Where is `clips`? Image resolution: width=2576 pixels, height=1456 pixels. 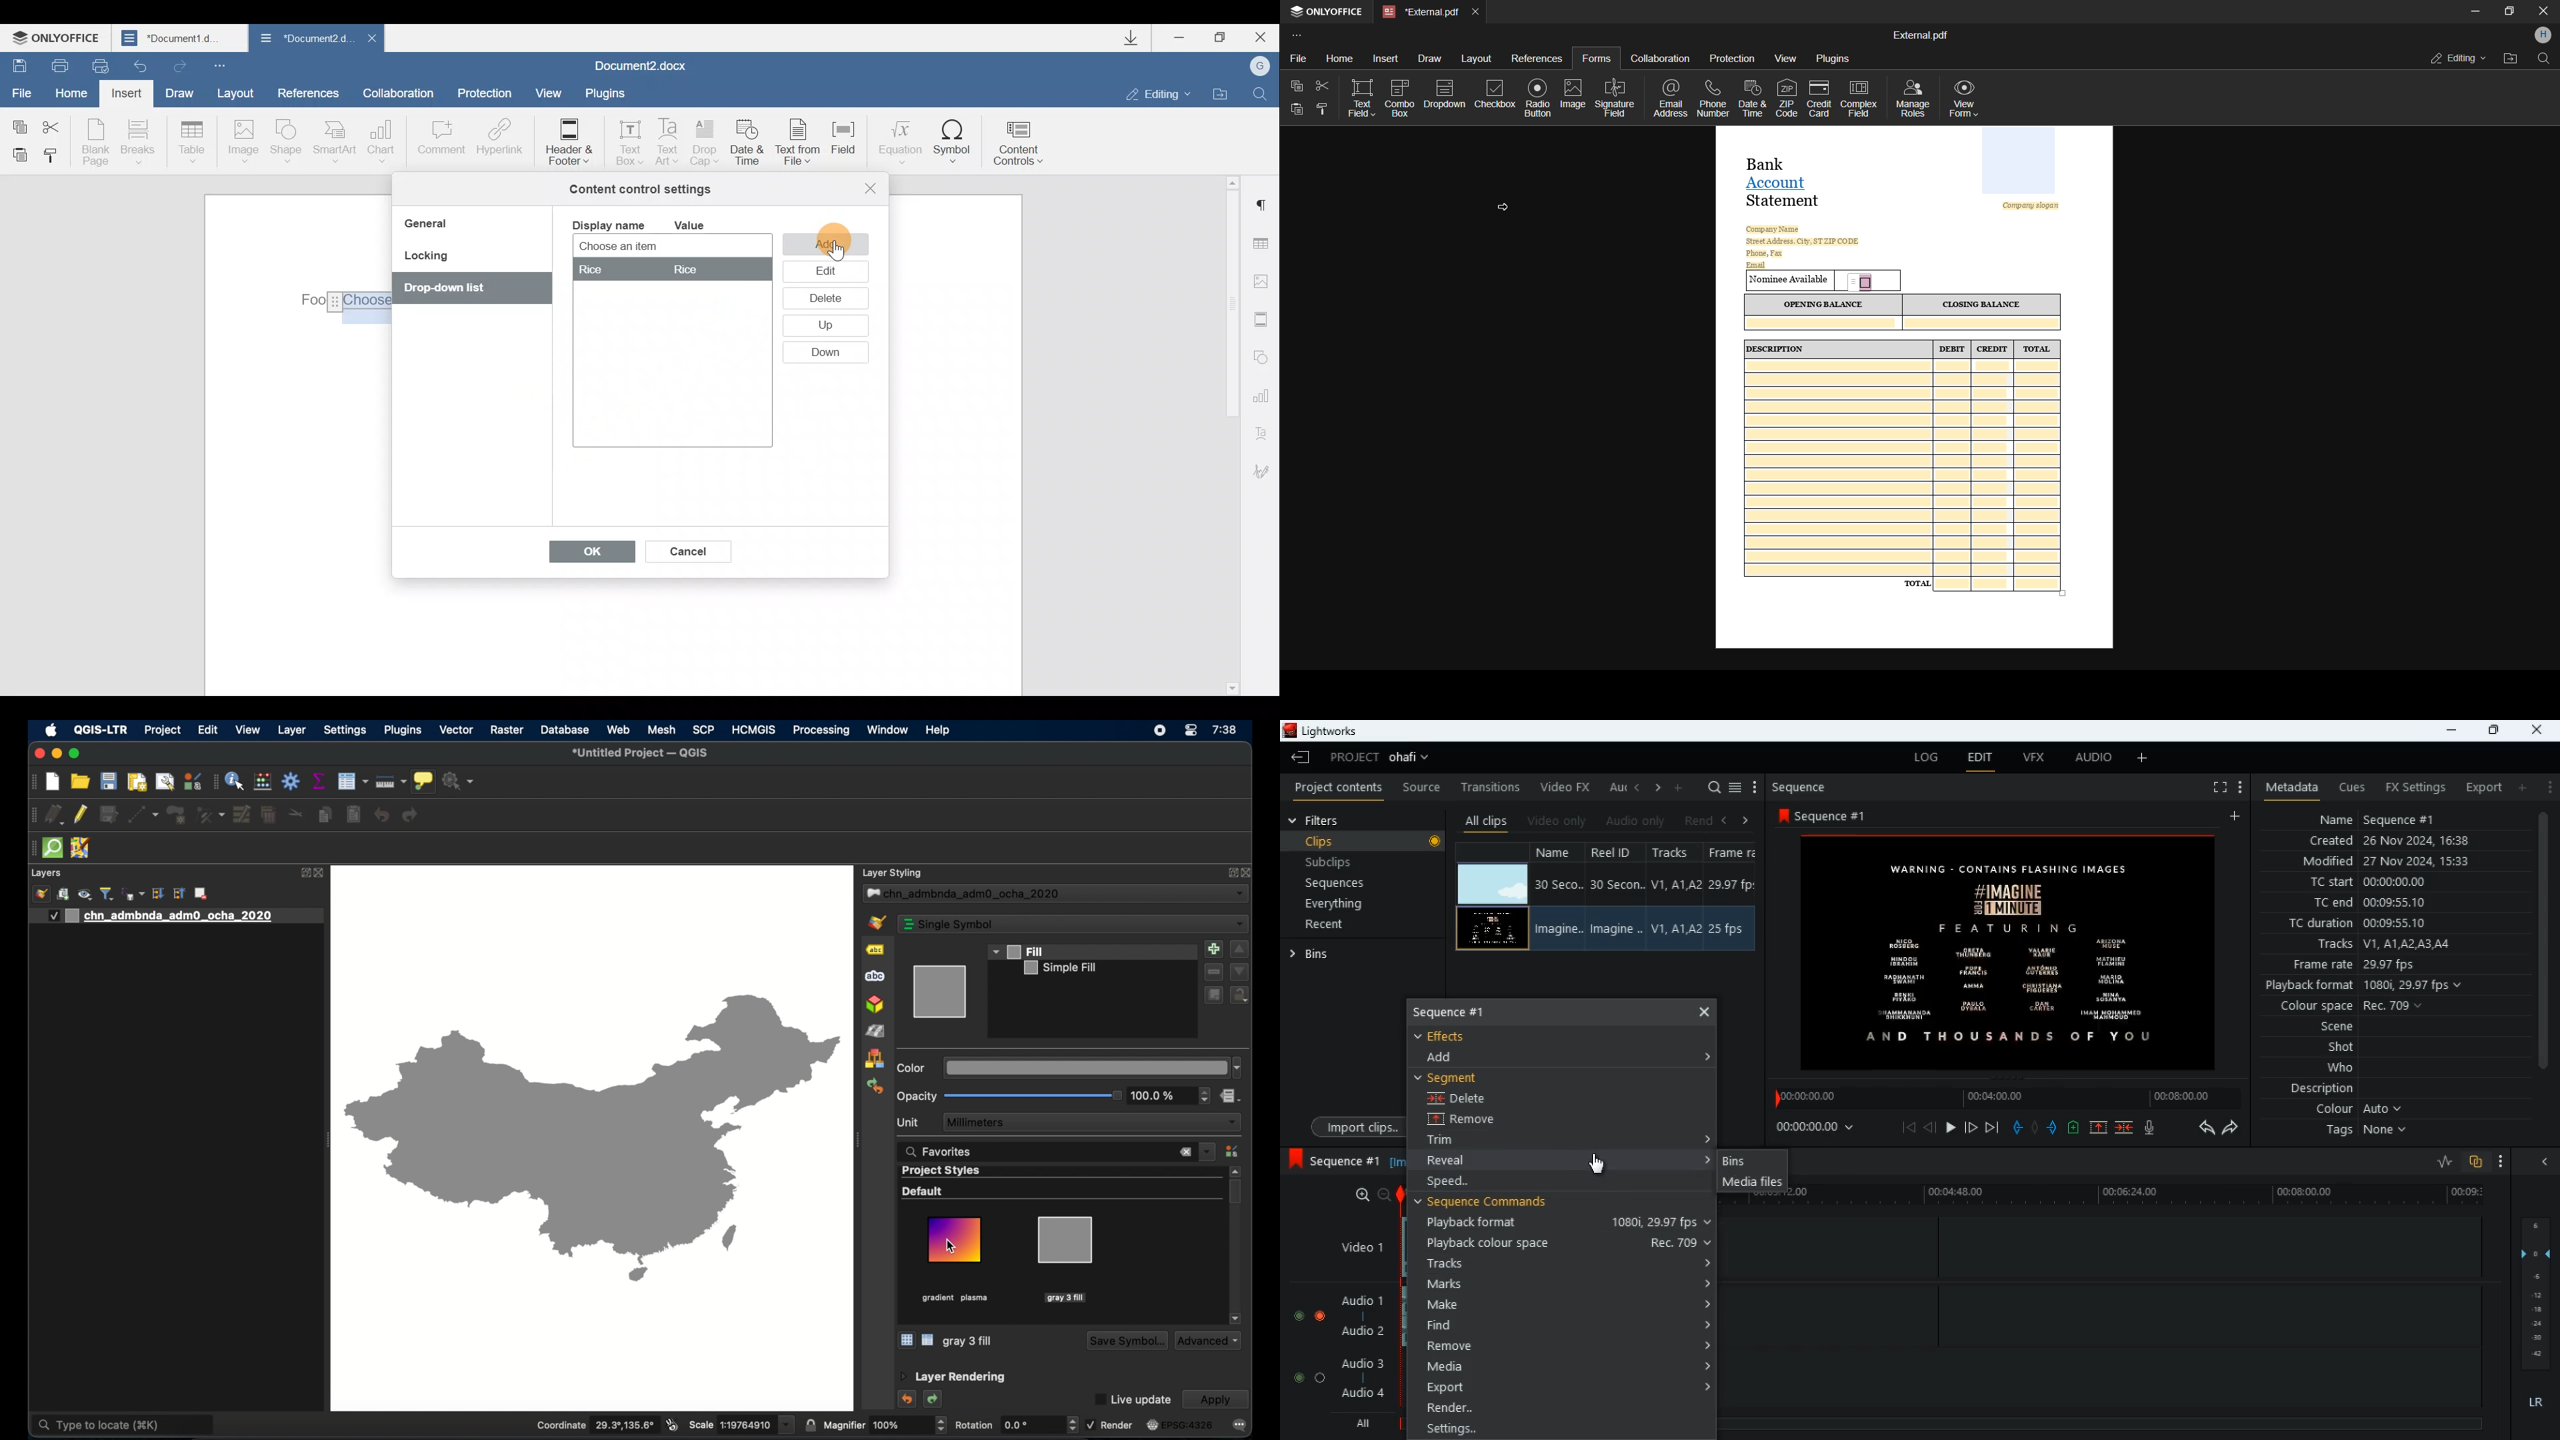 clips is located at coordinates (1365, 843).